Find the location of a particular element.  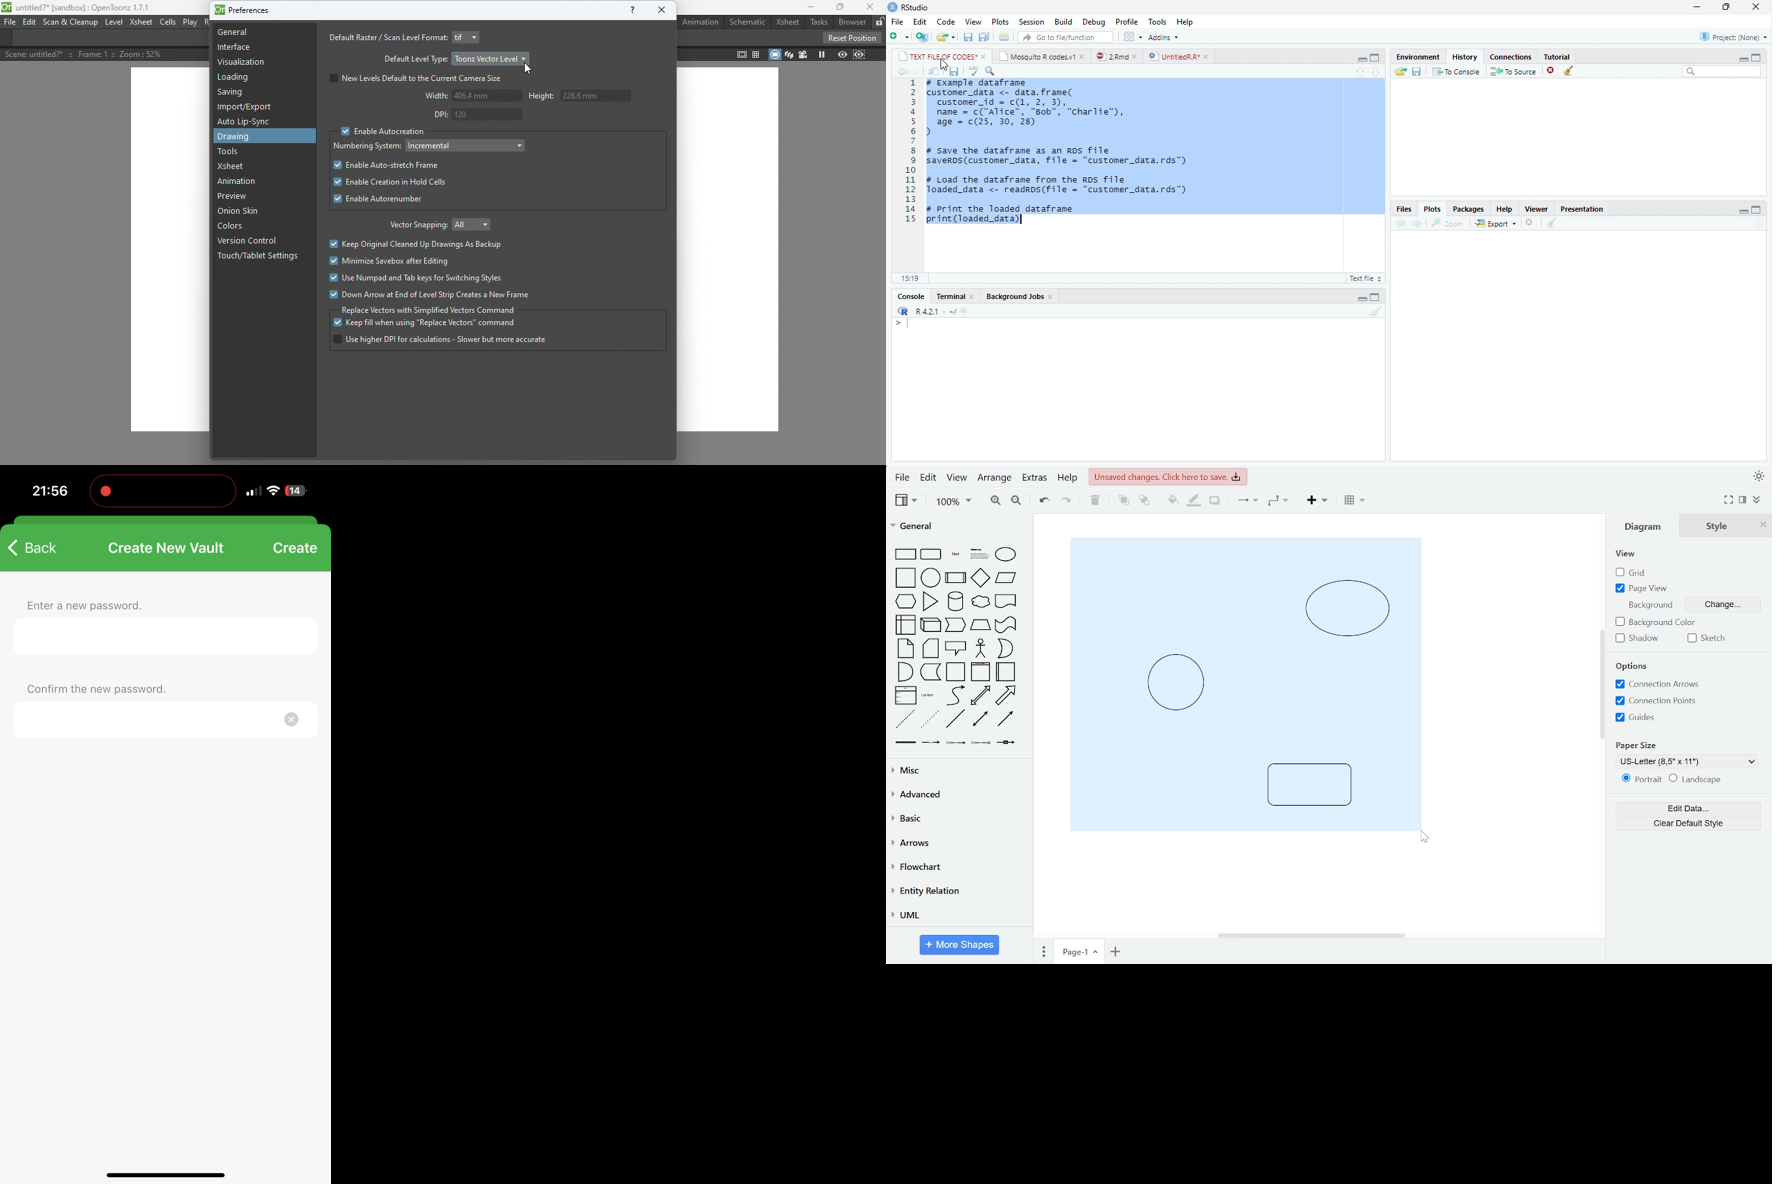

Height is located at coordinates (584, 97).